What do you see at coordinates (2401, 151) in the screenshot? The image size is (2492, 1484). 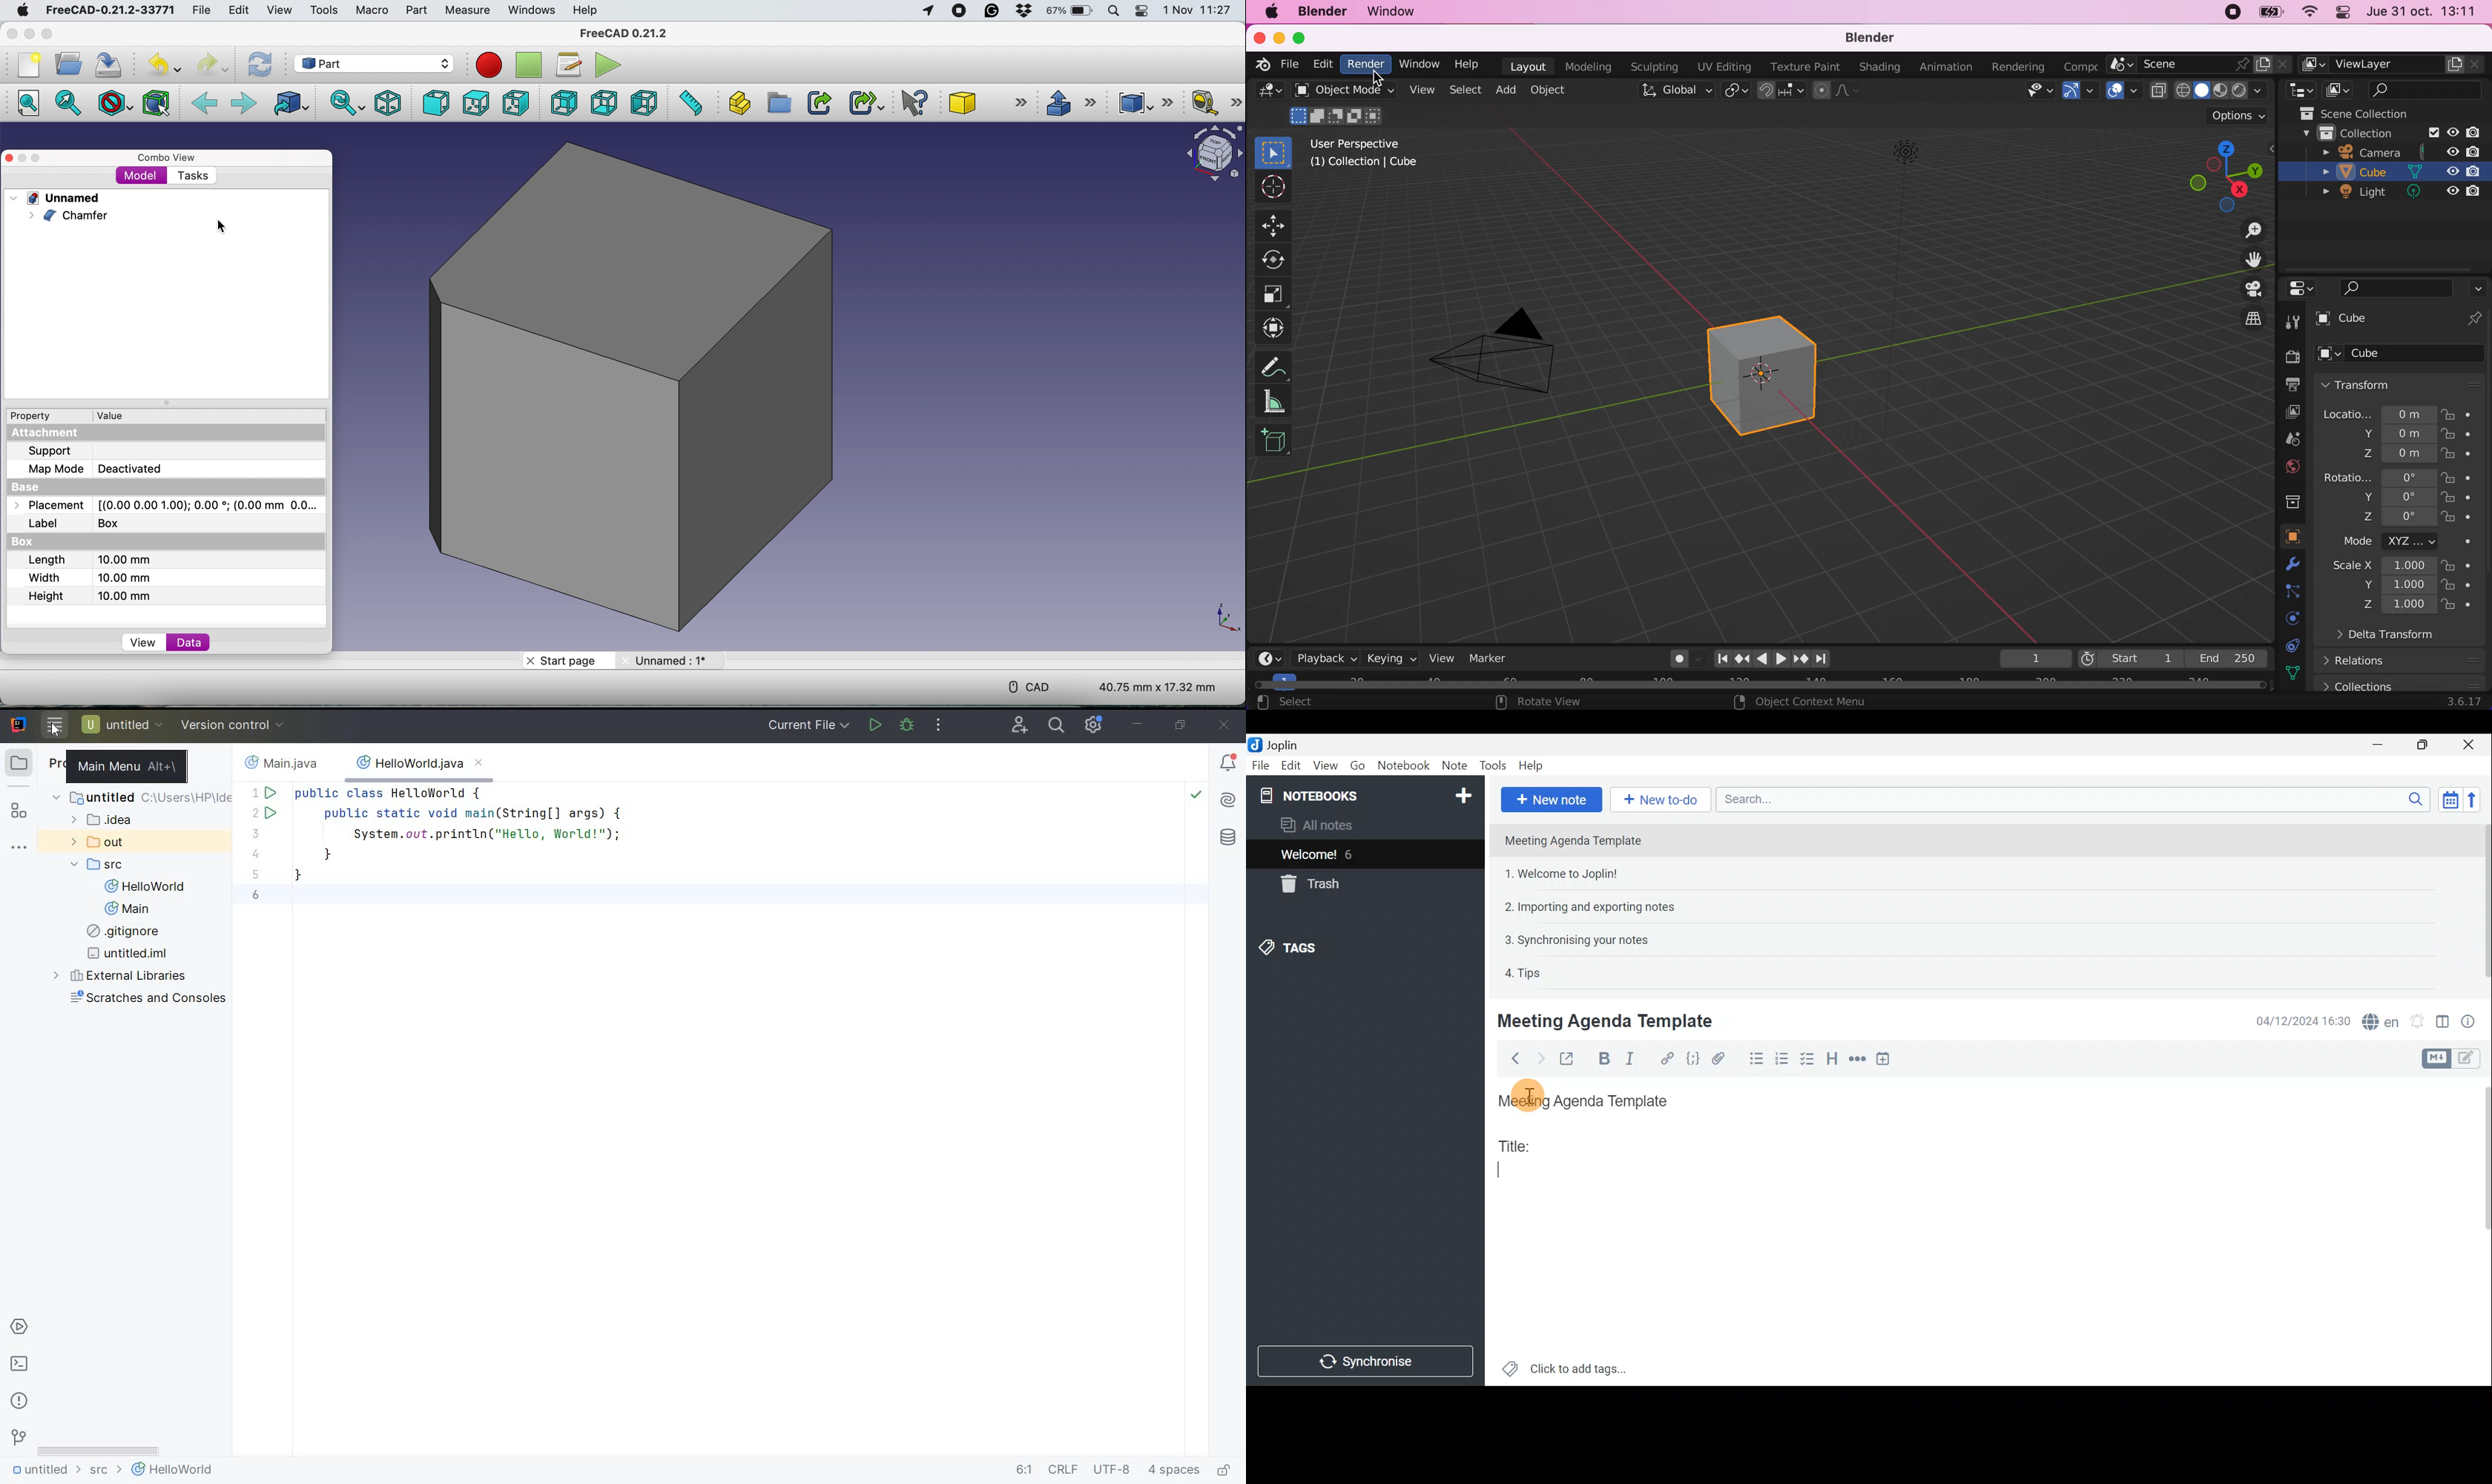 I see `camera` at bounding box center [2401, 151].